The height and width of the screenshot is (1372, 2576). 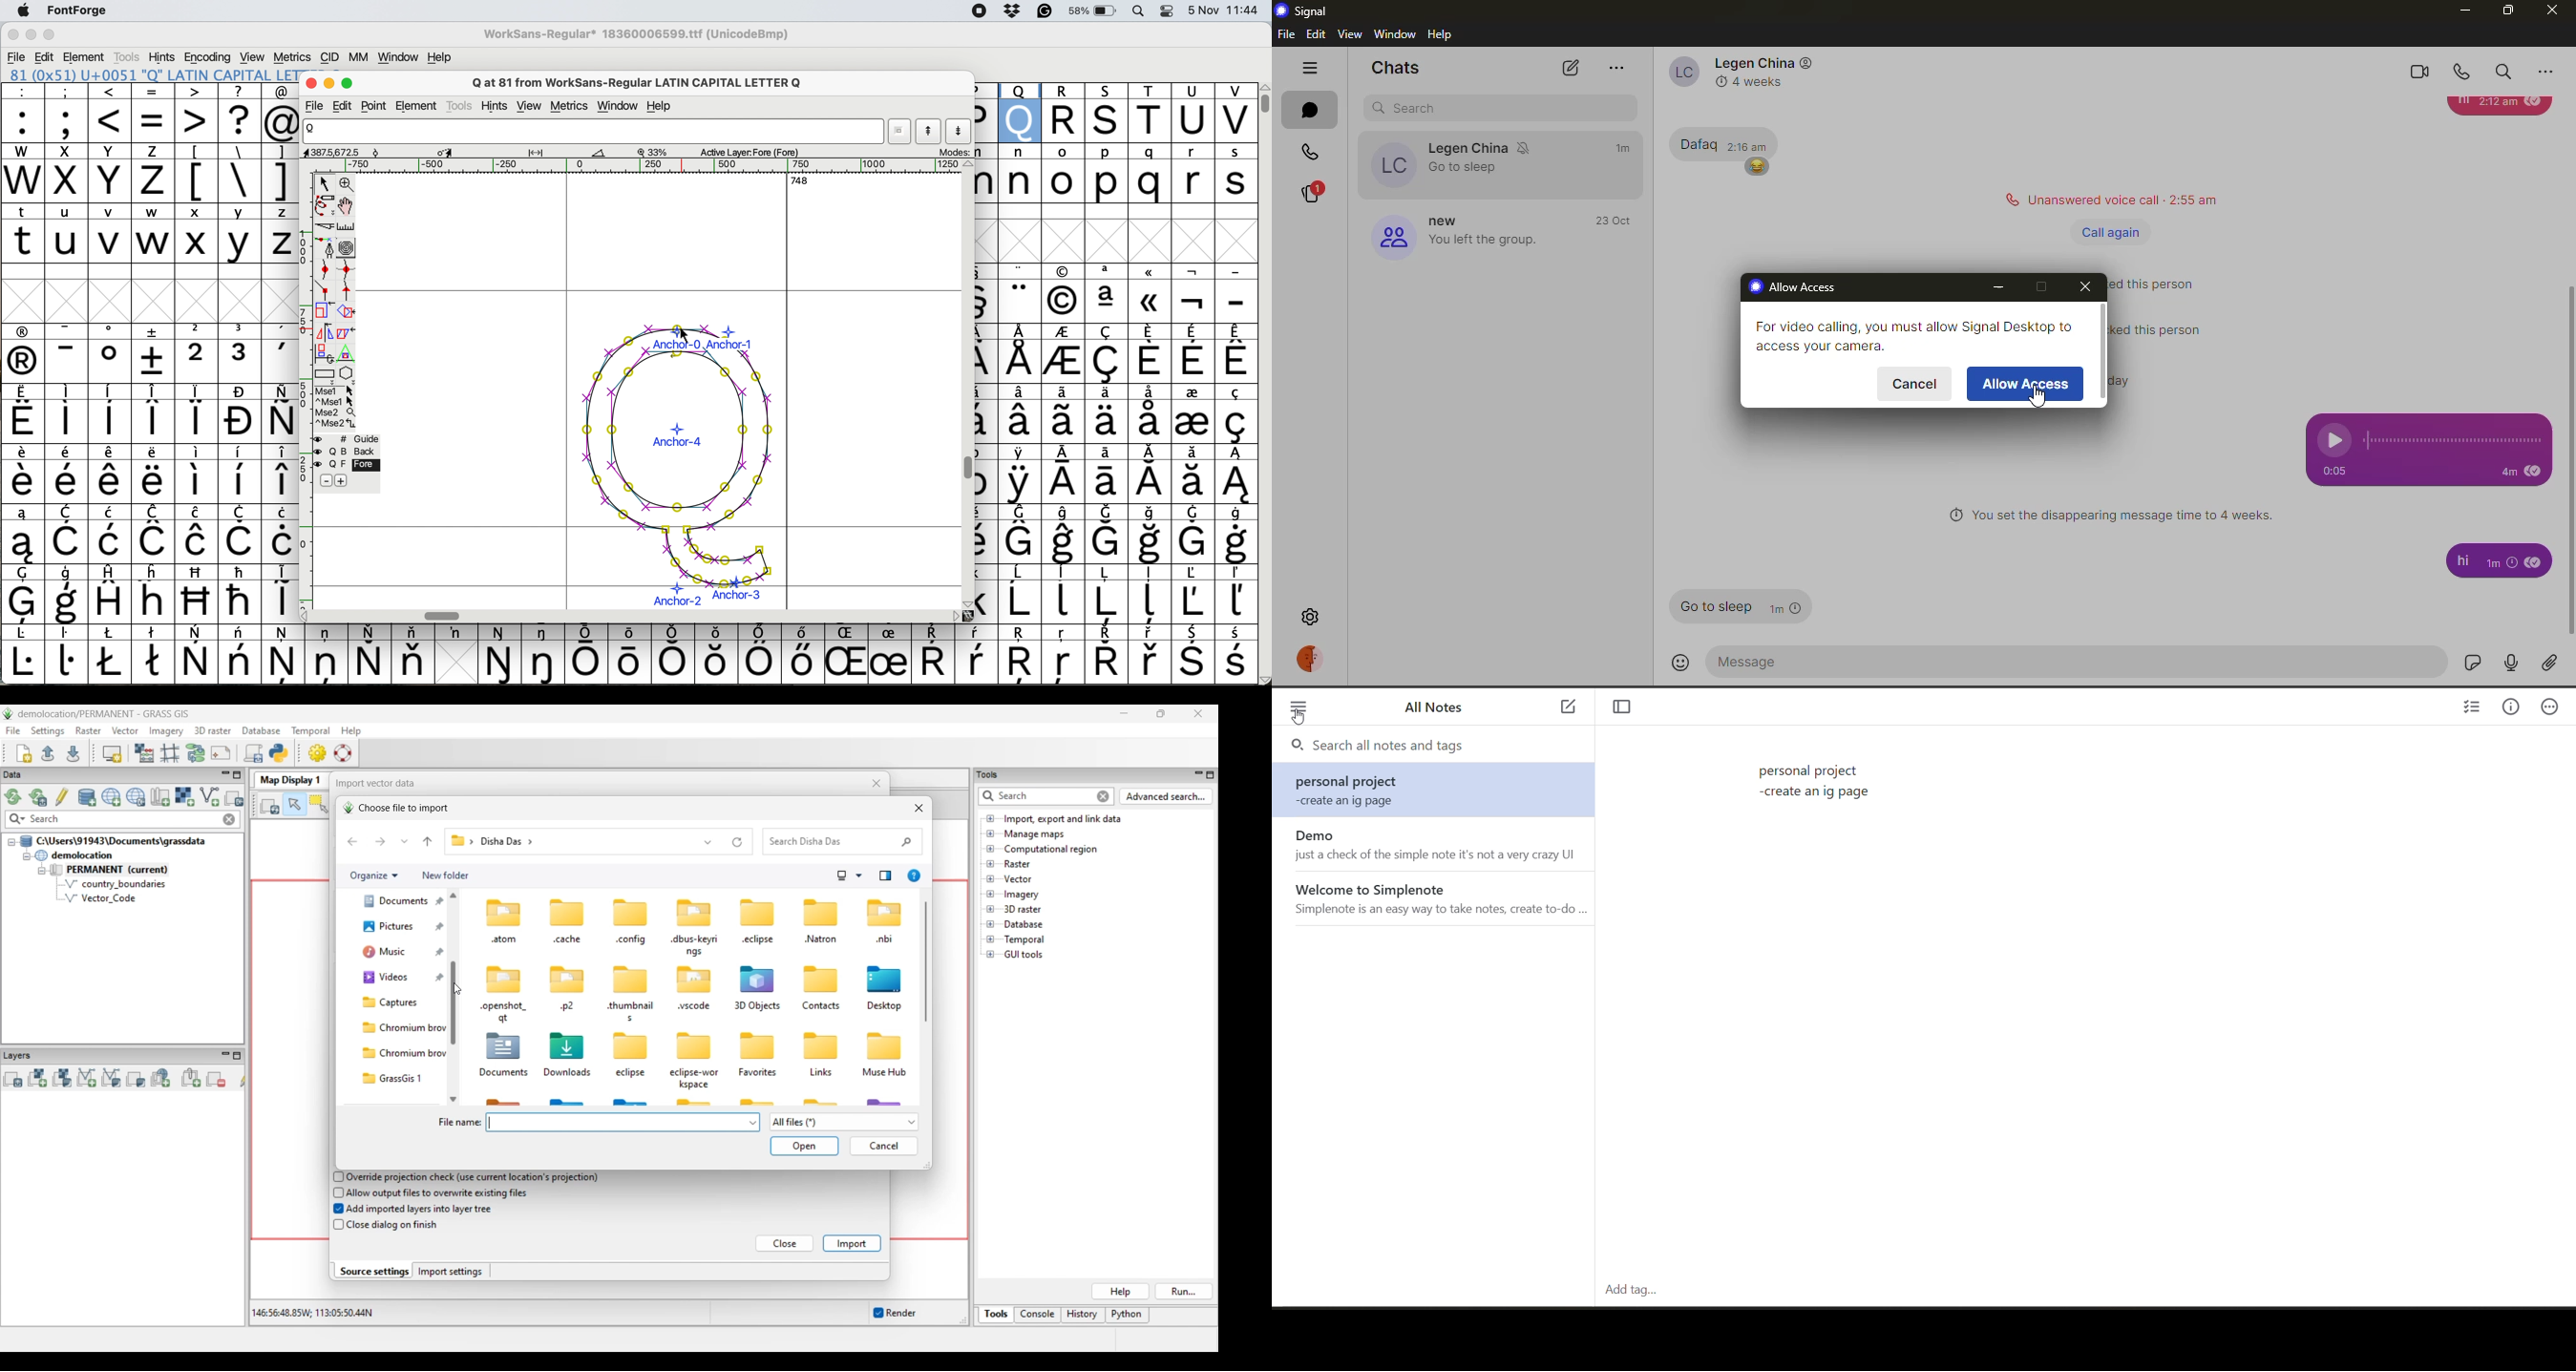 What do you see at coordinates (686, 333) in the screenshot?
I see `cursor` at bounding box center [686, 333].